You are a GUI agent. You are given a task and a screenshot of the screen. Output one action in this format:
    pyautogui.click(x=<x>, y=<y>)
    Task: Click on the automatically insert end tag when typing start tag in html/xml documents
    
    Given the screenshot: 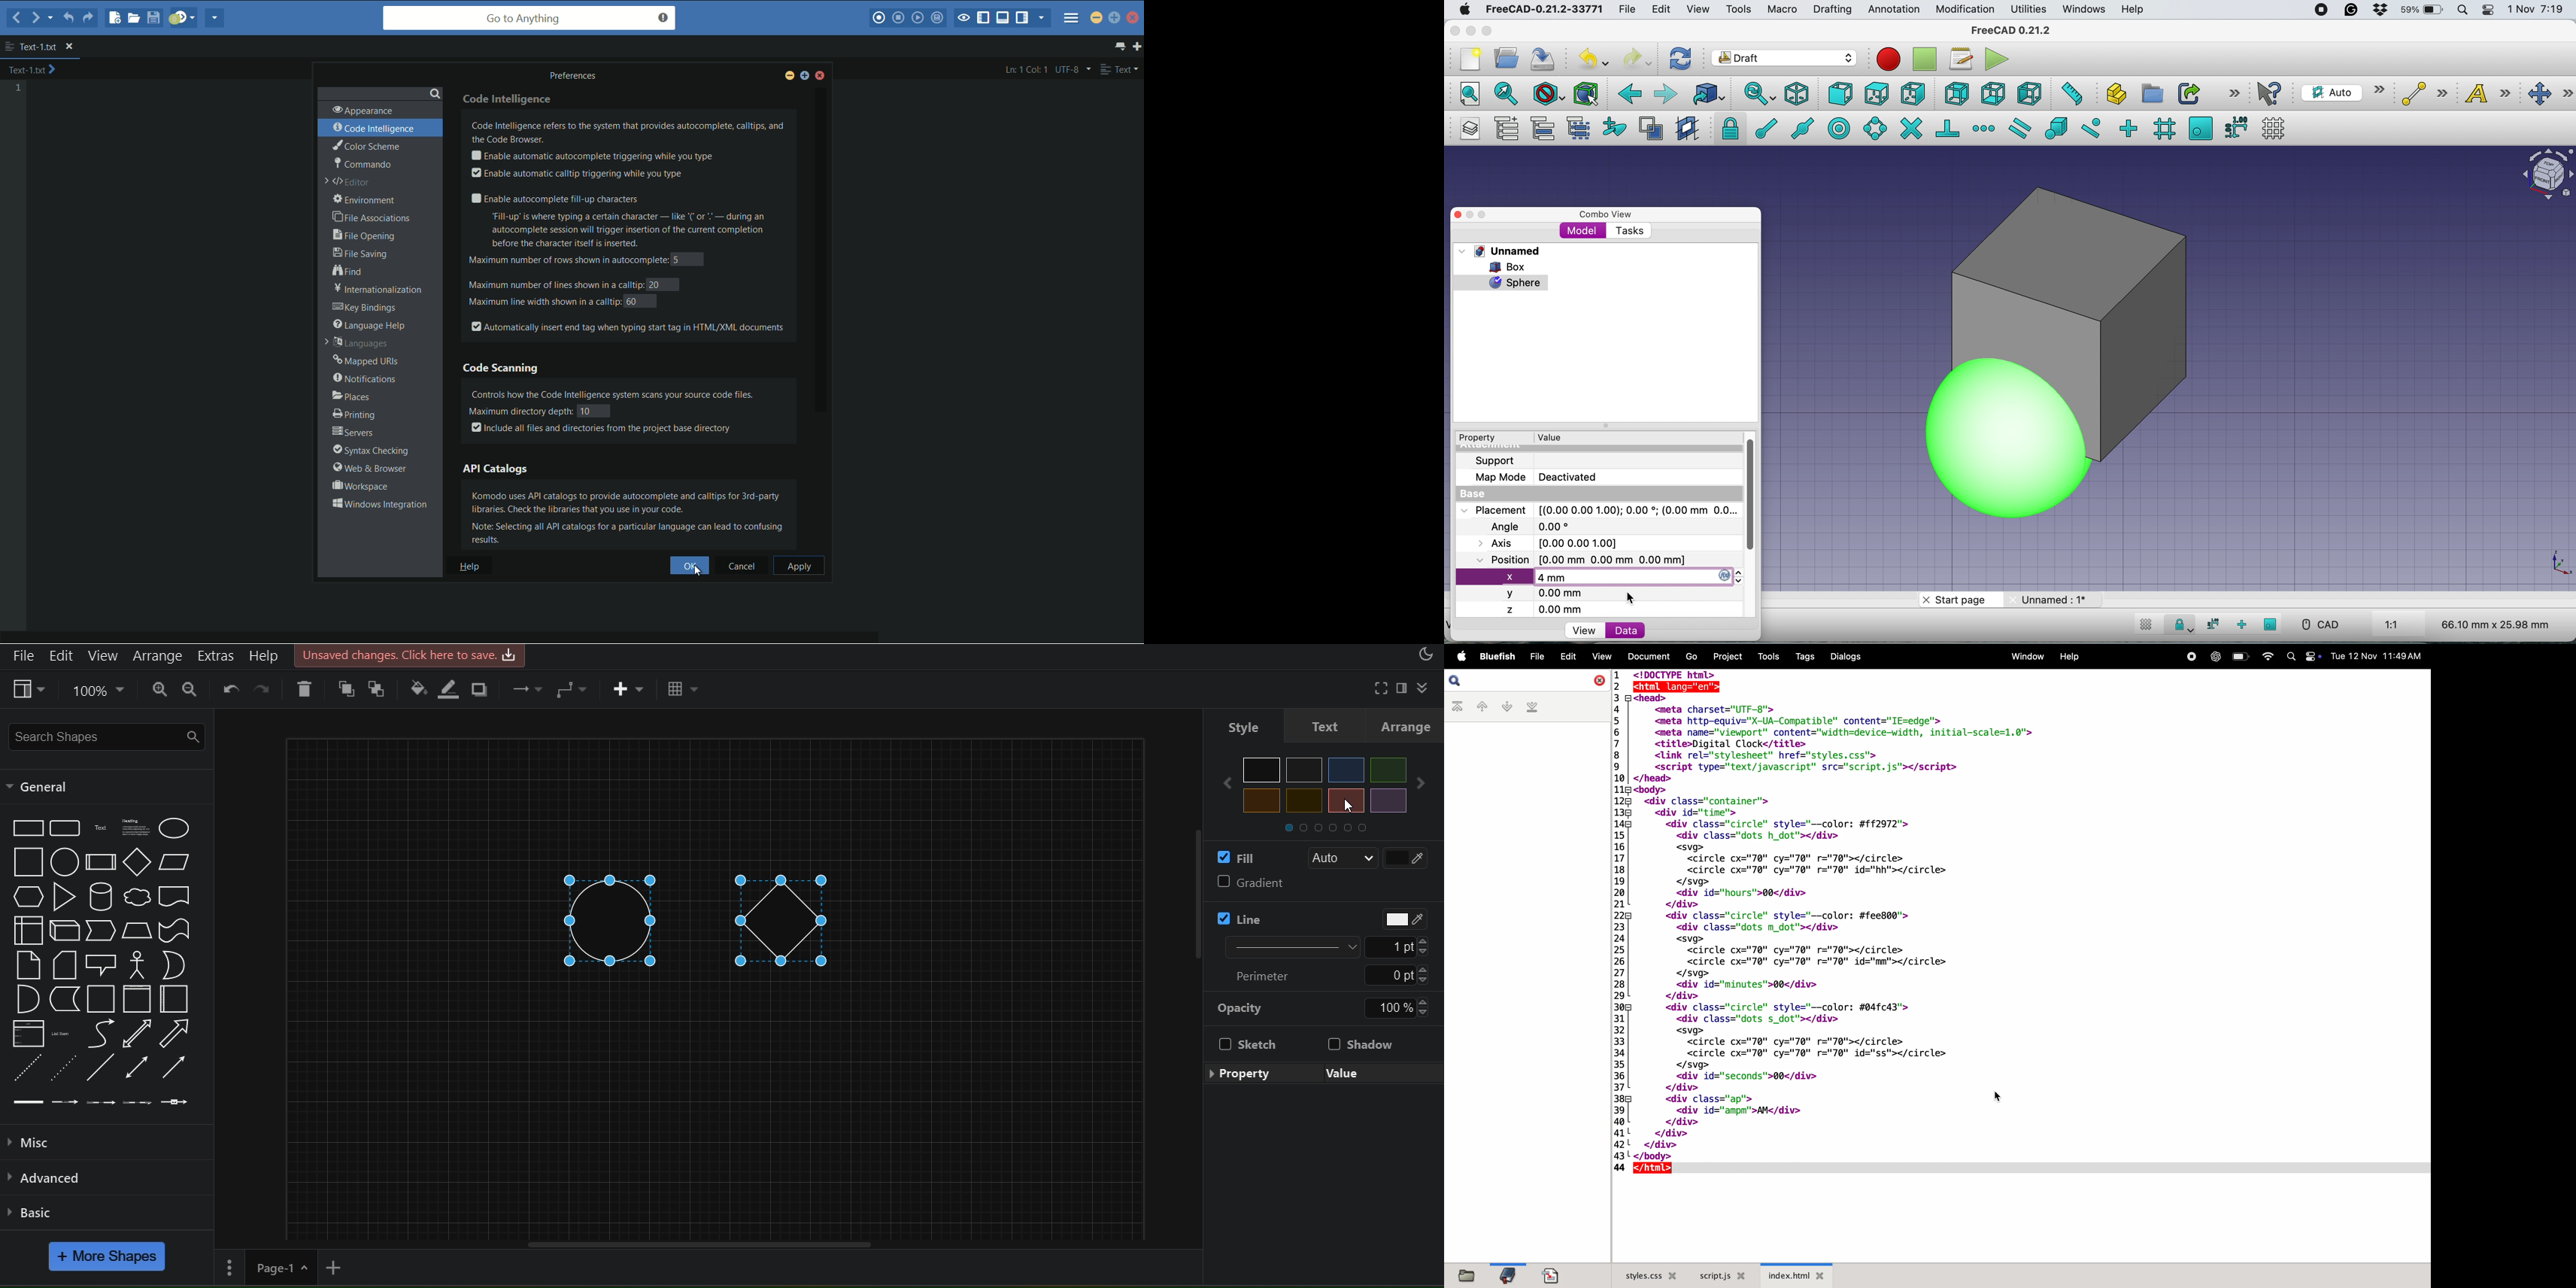 What is the action you would take?
    pyautogui.click(x=628, y=326)
    